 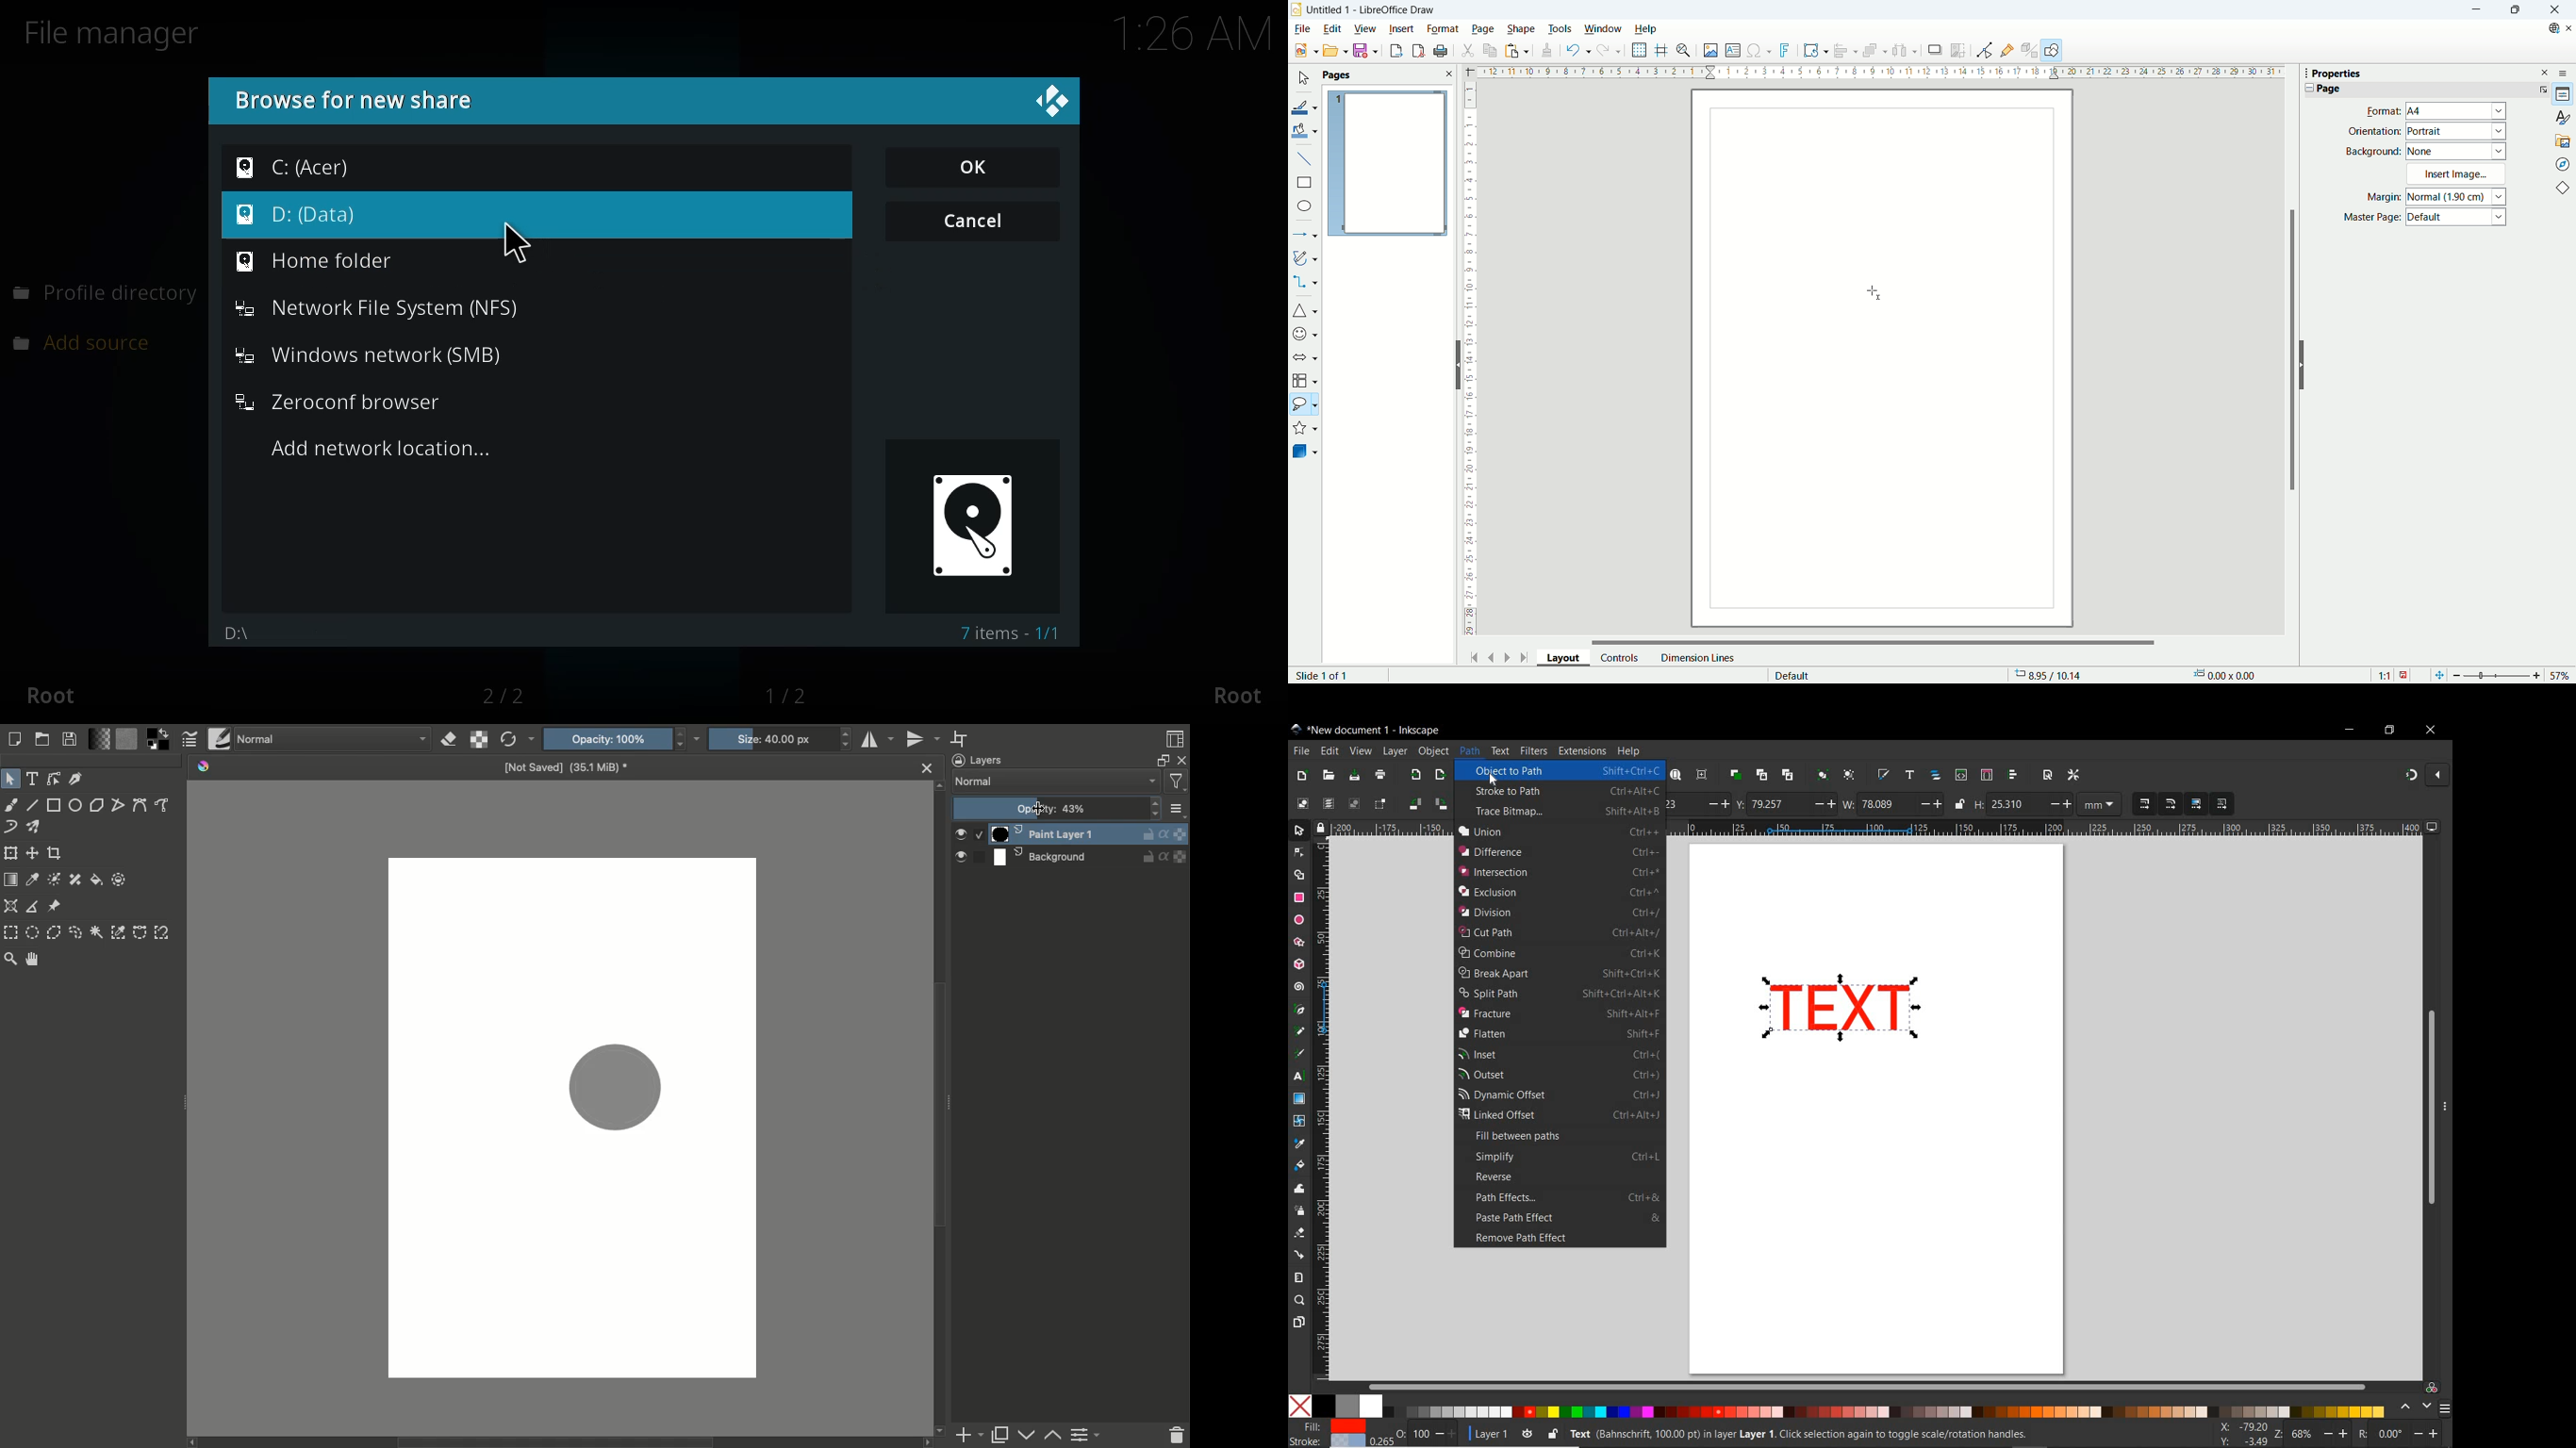 I want to click on MEASUREMENT, so click(x=2100, y=806).